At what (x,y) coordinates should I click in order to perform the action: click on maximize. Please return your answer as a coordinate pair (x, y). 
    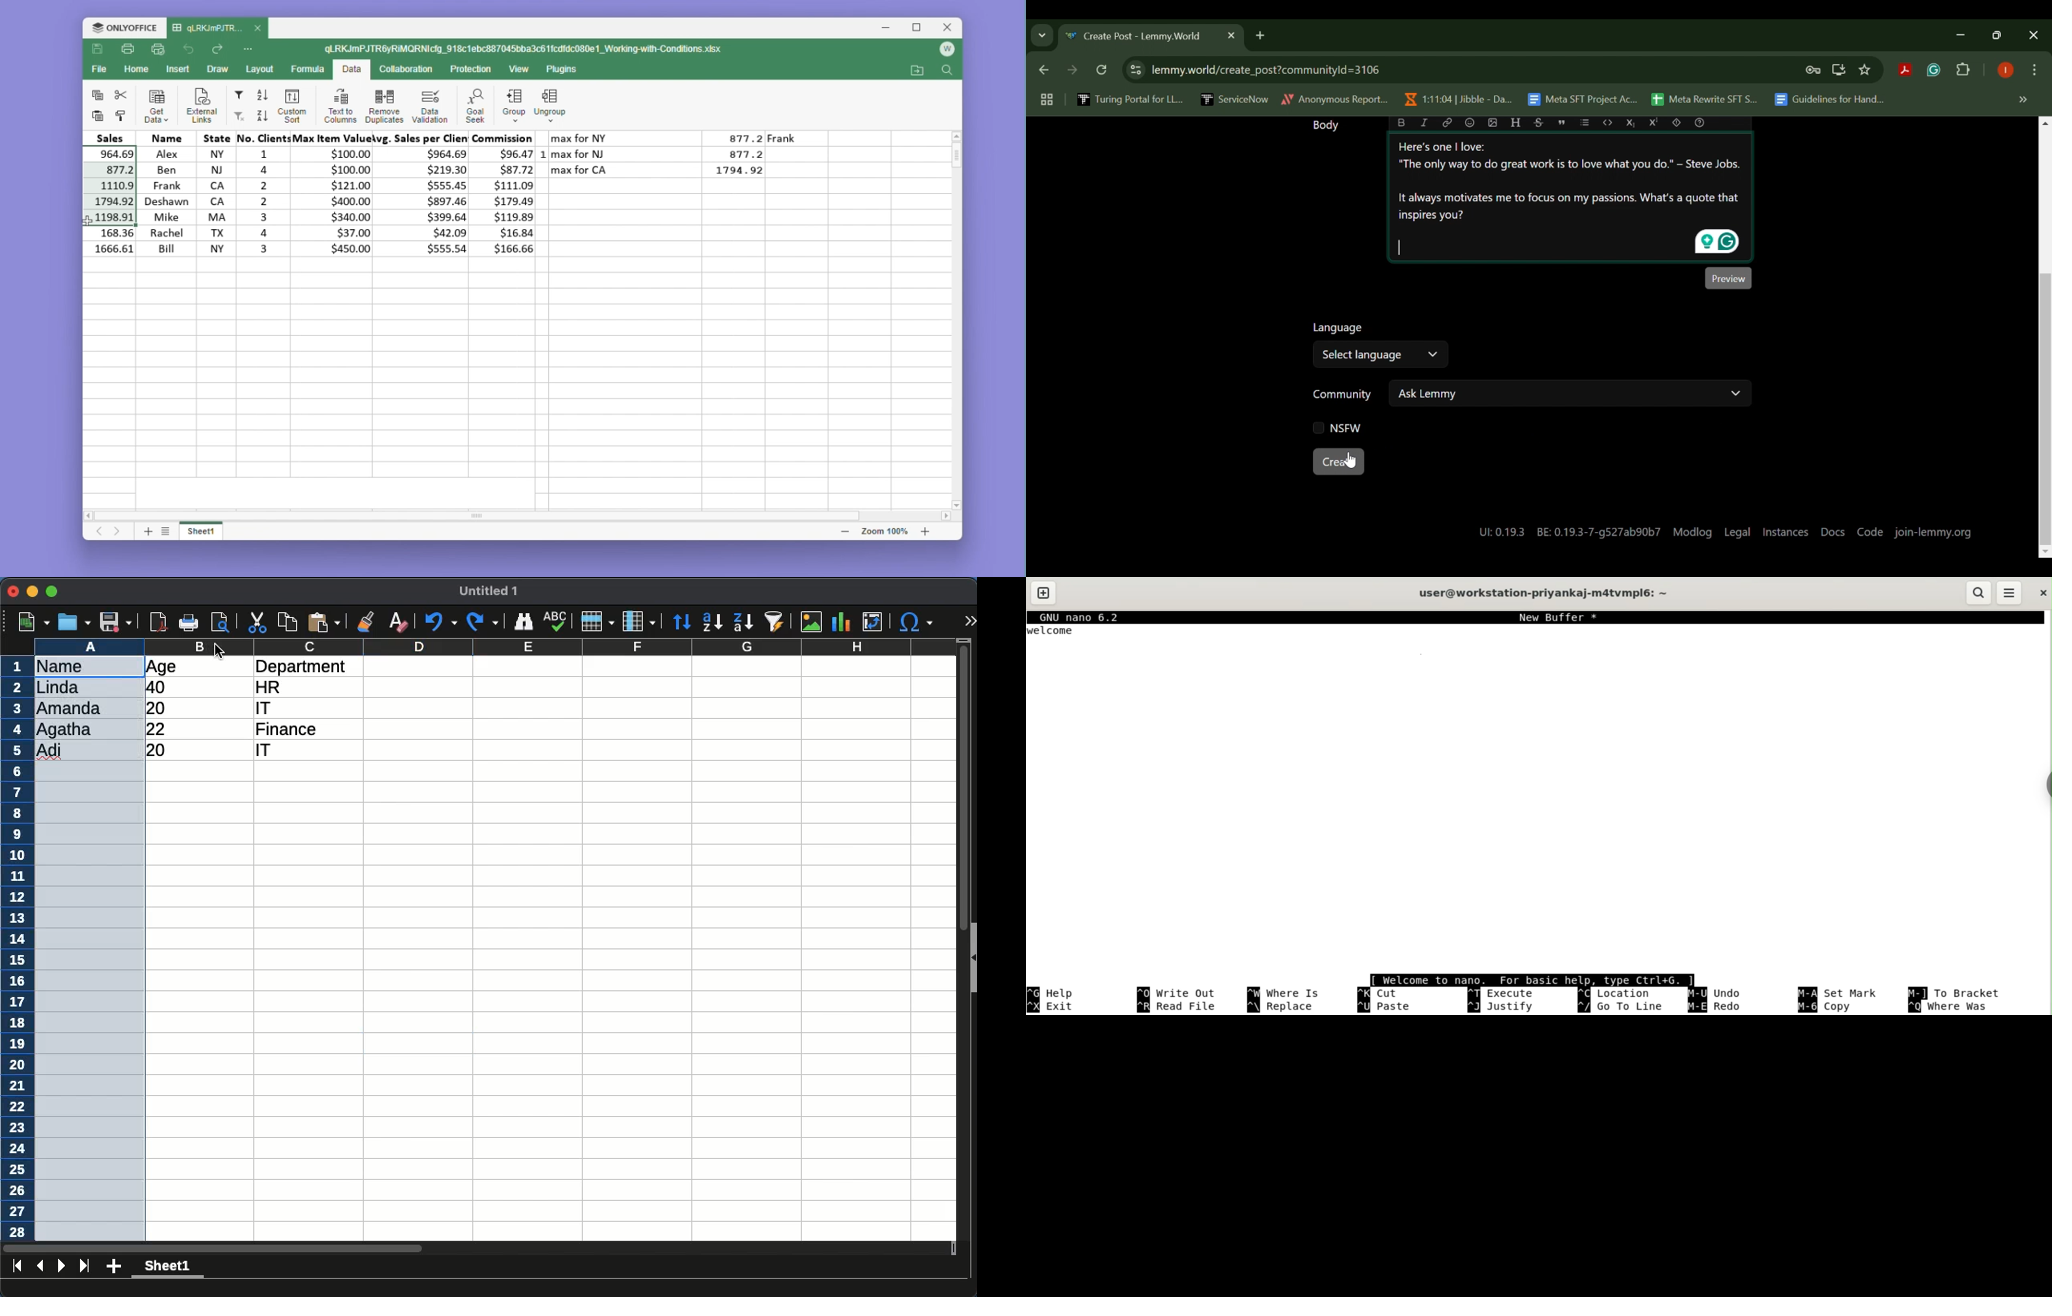
    Looking at the image, I should click on (53, 590).